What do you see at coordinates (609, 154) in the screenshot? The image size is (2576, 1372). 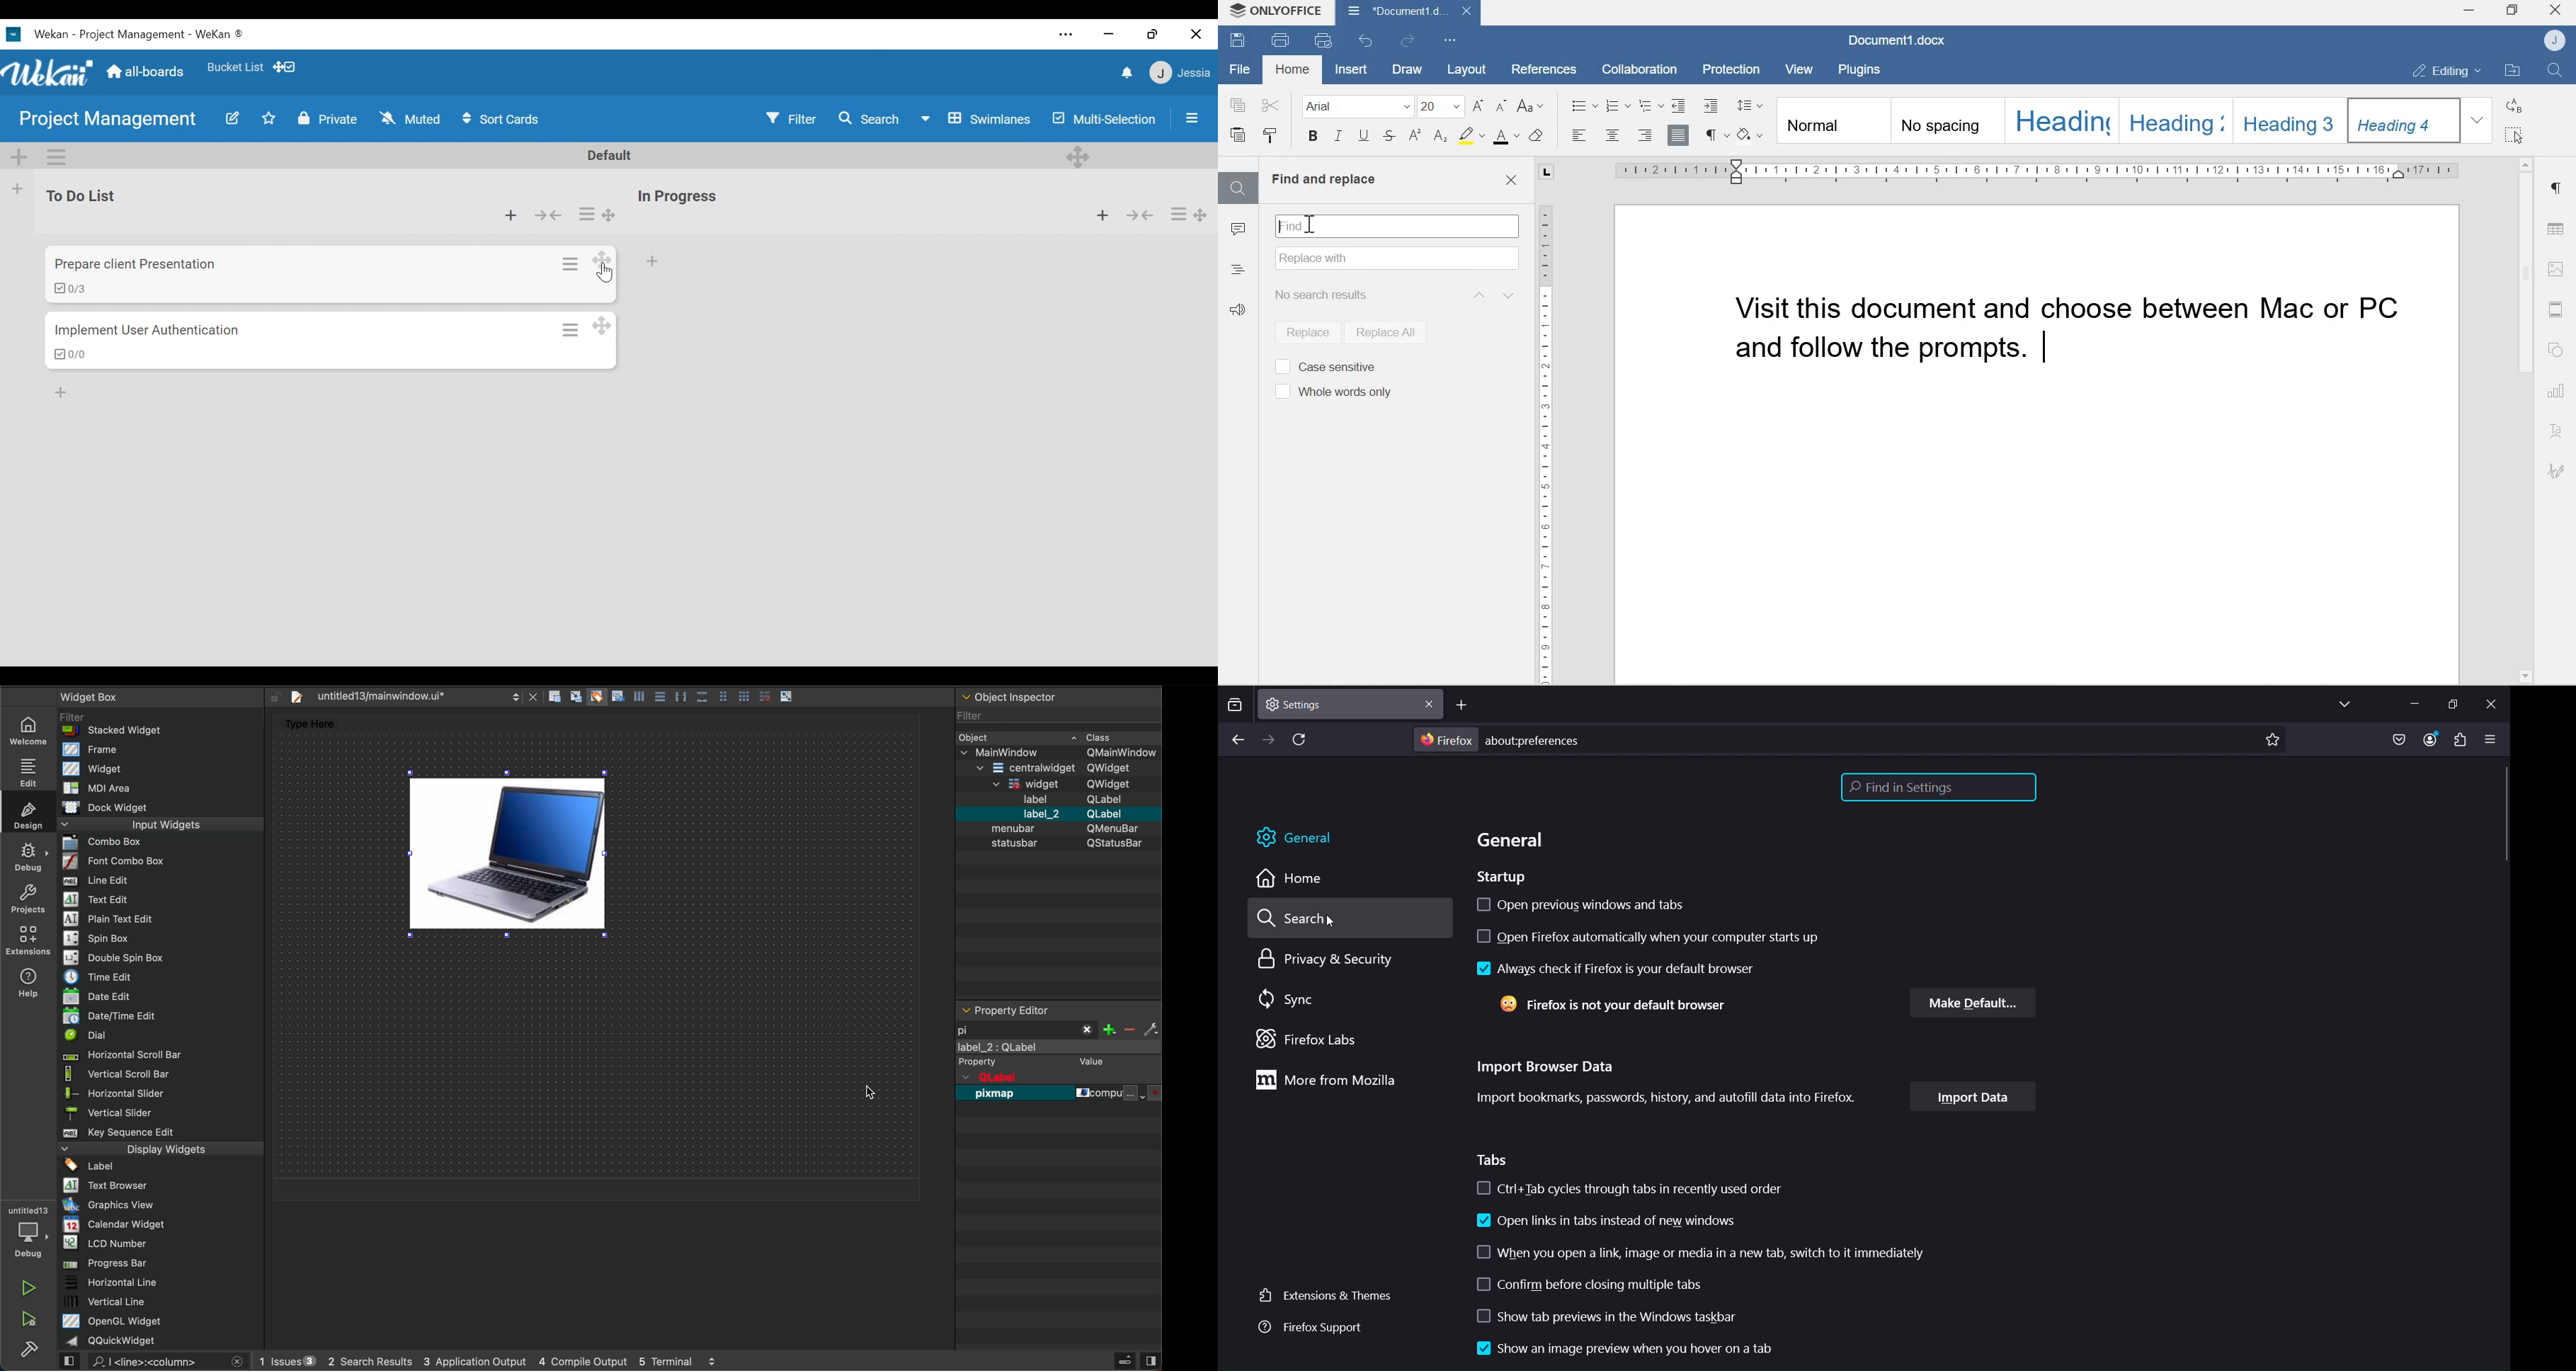 I see `Default` at bounding box center [609, 154].